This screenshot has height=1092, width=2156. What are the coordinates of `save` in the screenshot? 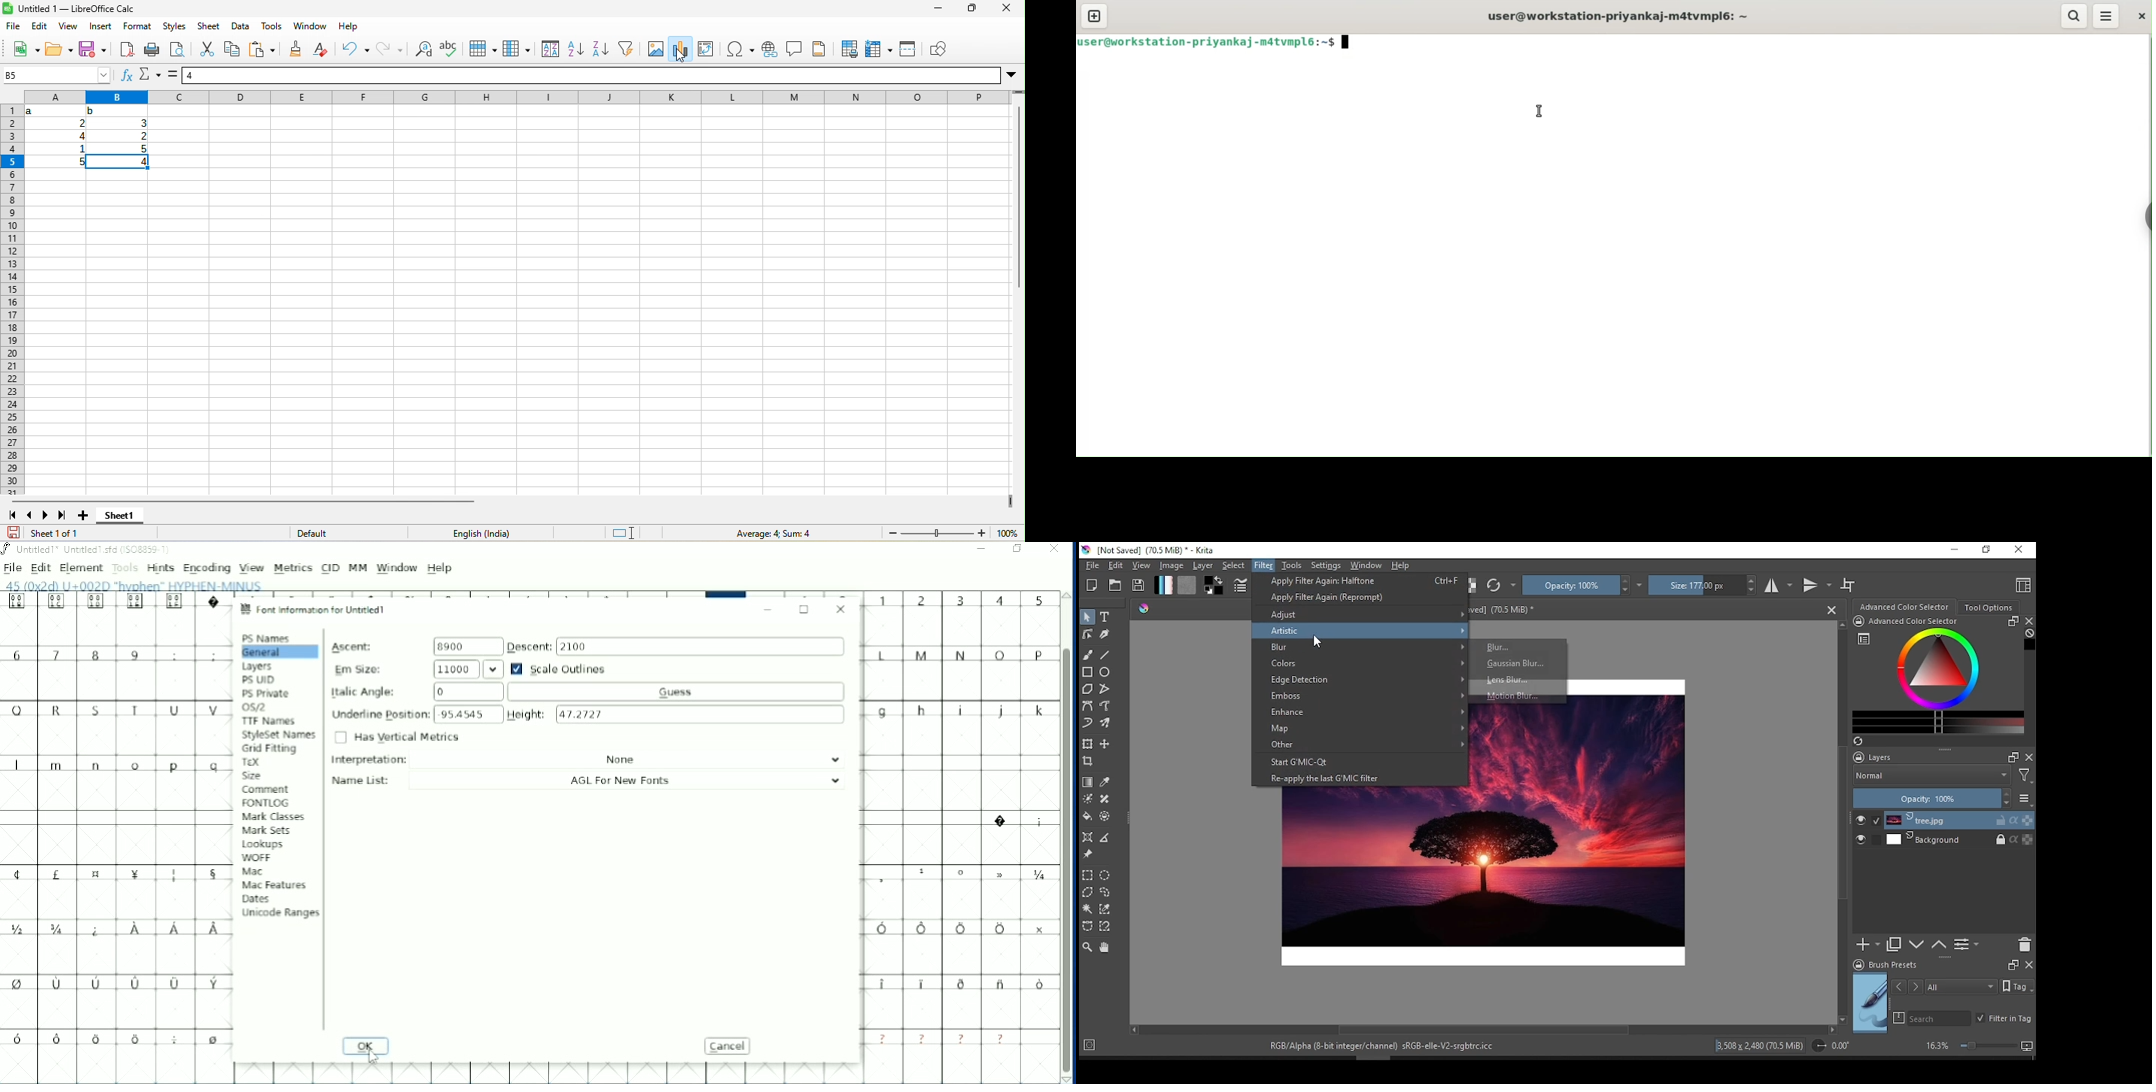 It's located at (92, 48).